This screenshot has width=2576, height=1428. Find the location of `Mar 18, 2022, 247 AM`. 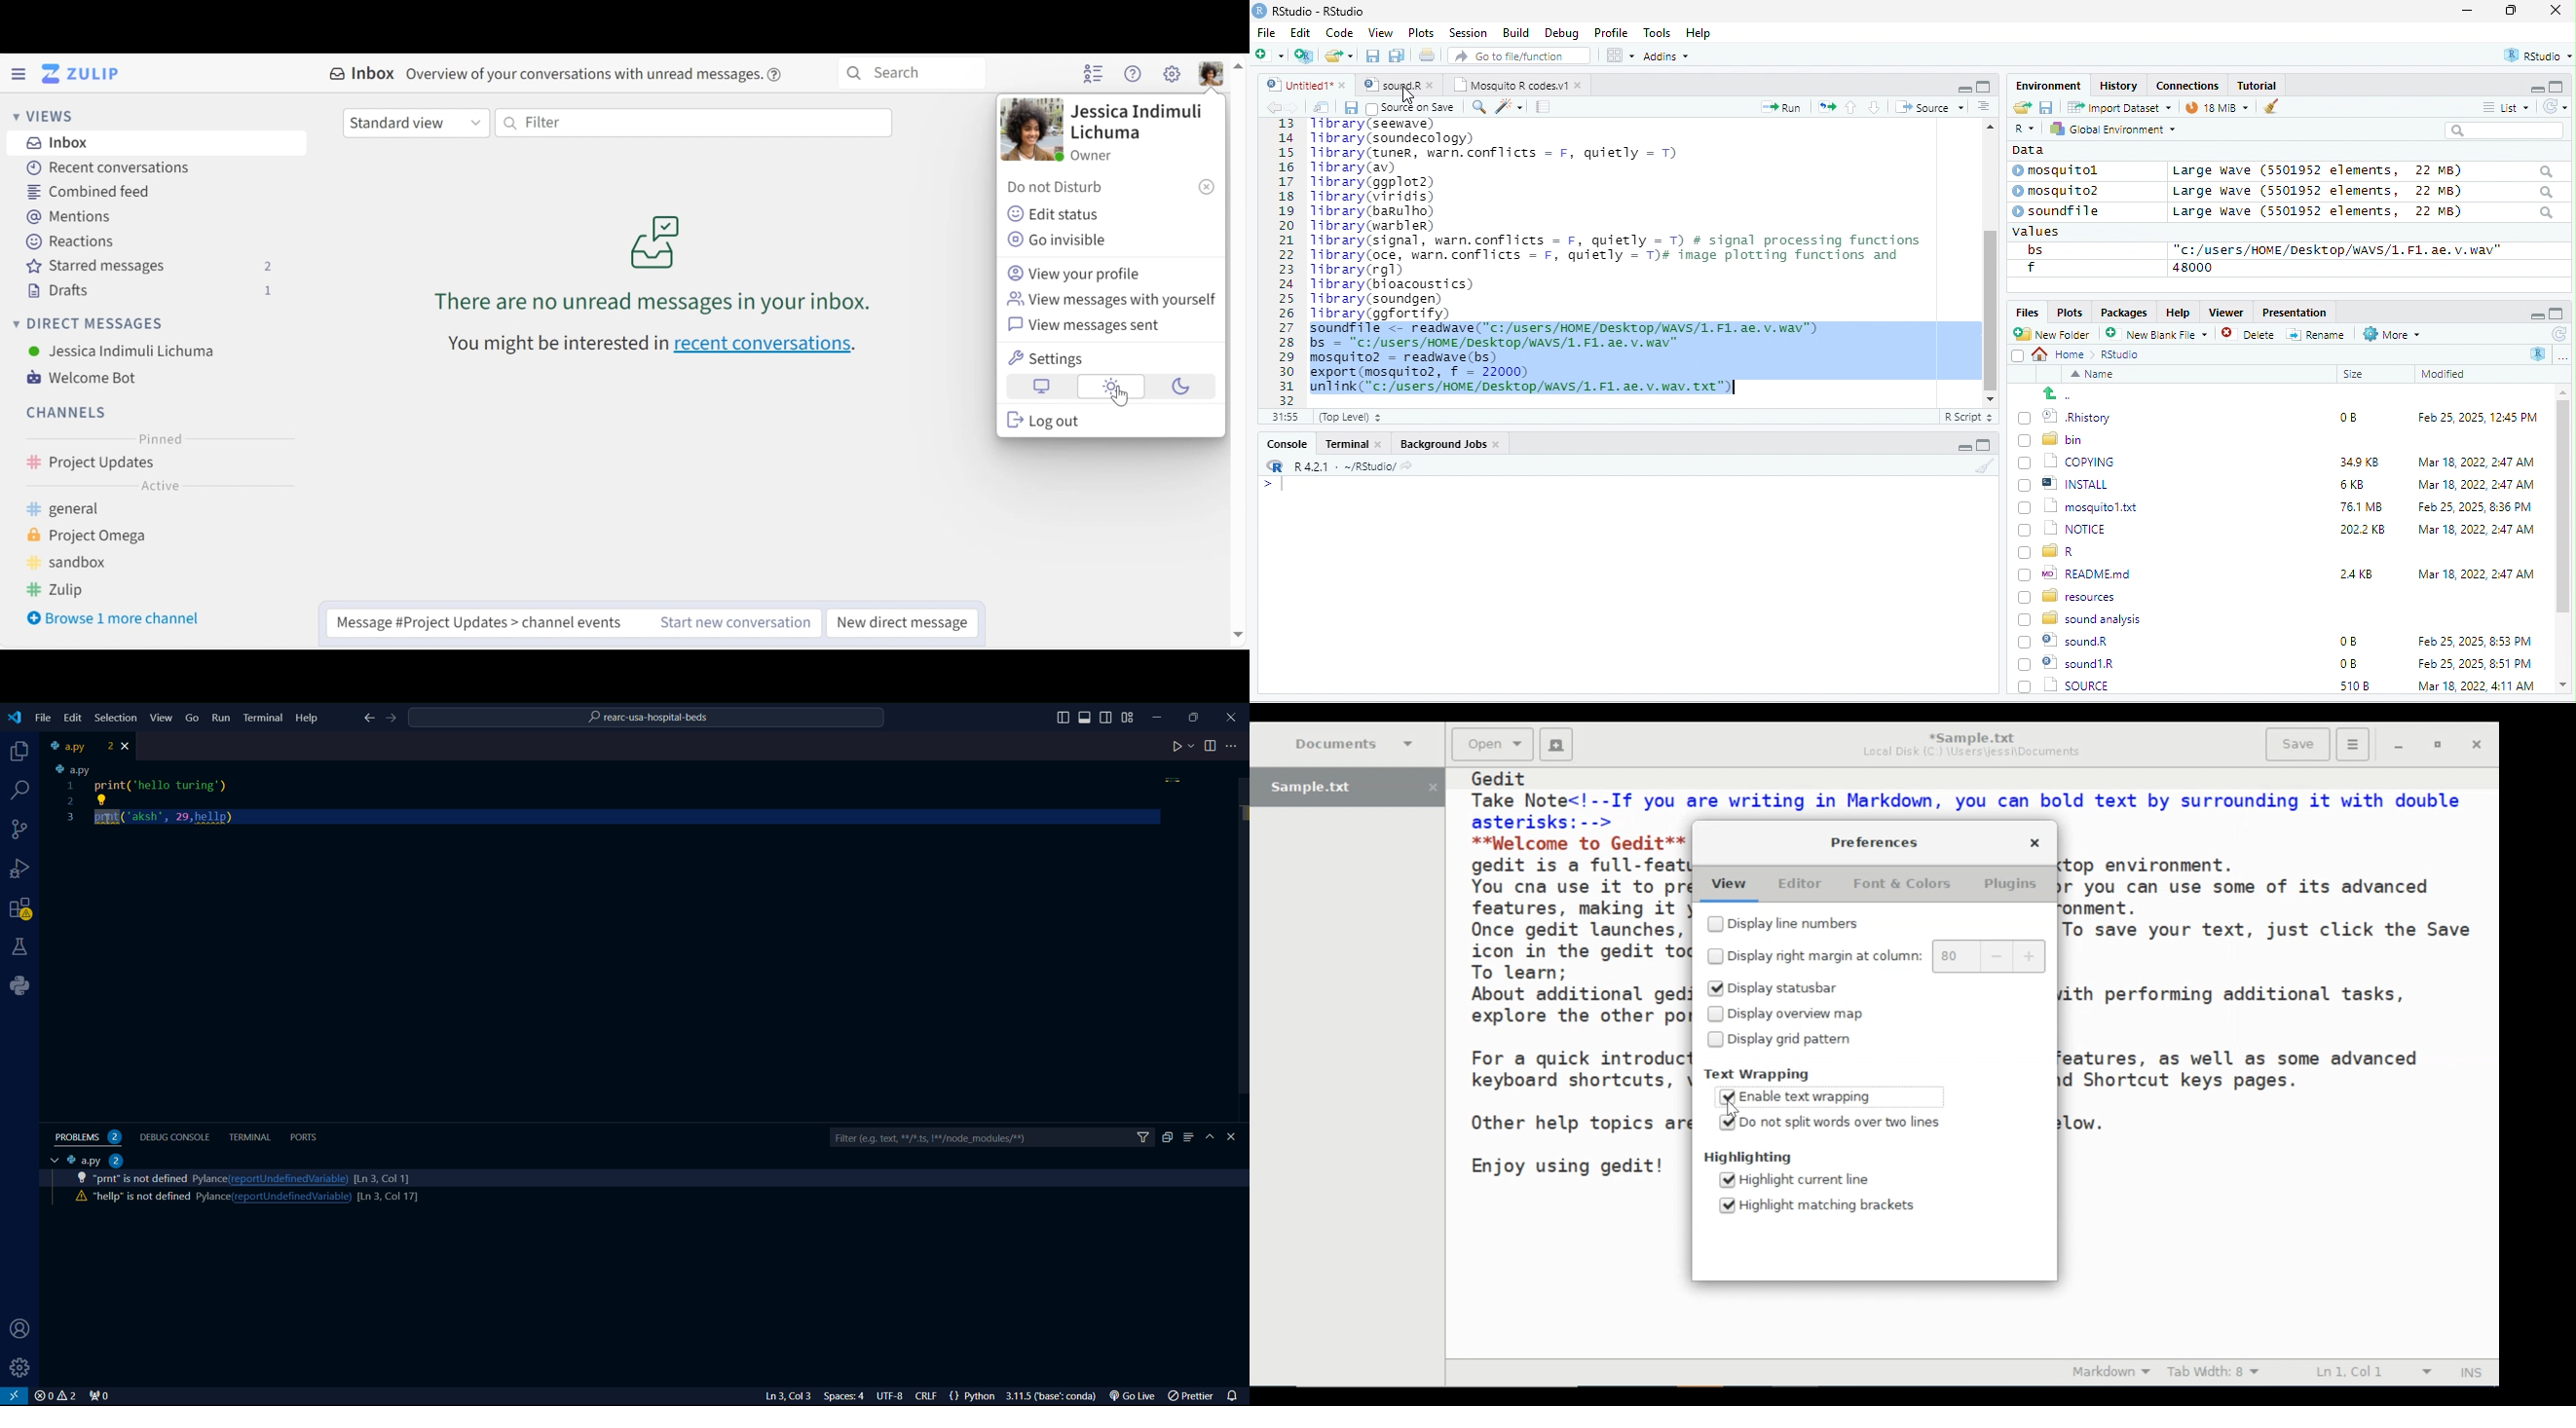

Mar 18, 2022, 247 AM is located at coordinates (2477, 462).